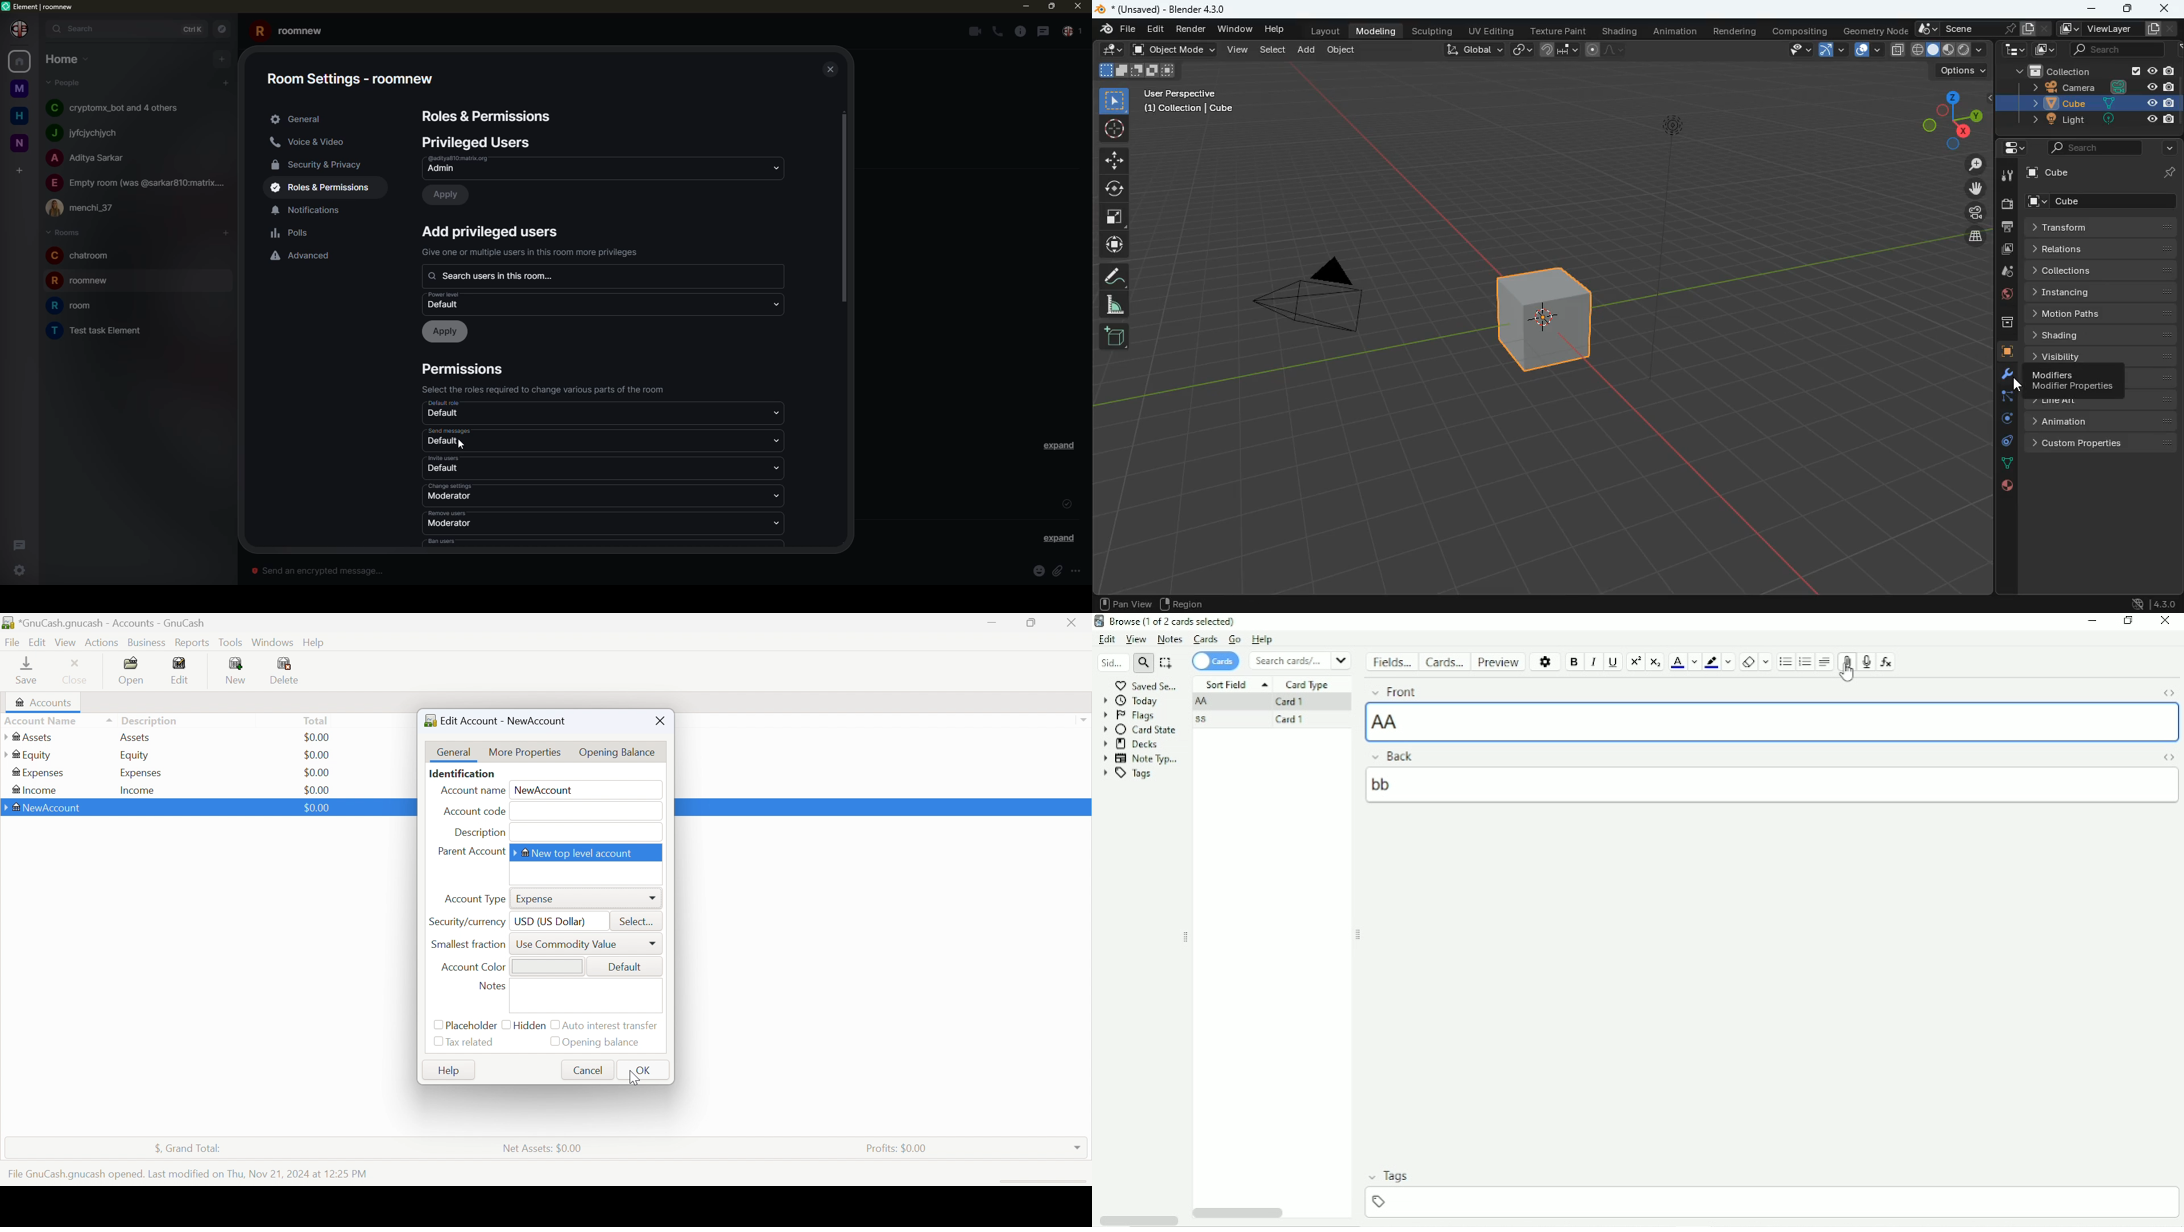 Image resolution: width=2184 pixels, height=1232 pixels. What do you see at coordinates (493, 987) in the screenshot?
I see `Notes` at bounding box center [493, 987].